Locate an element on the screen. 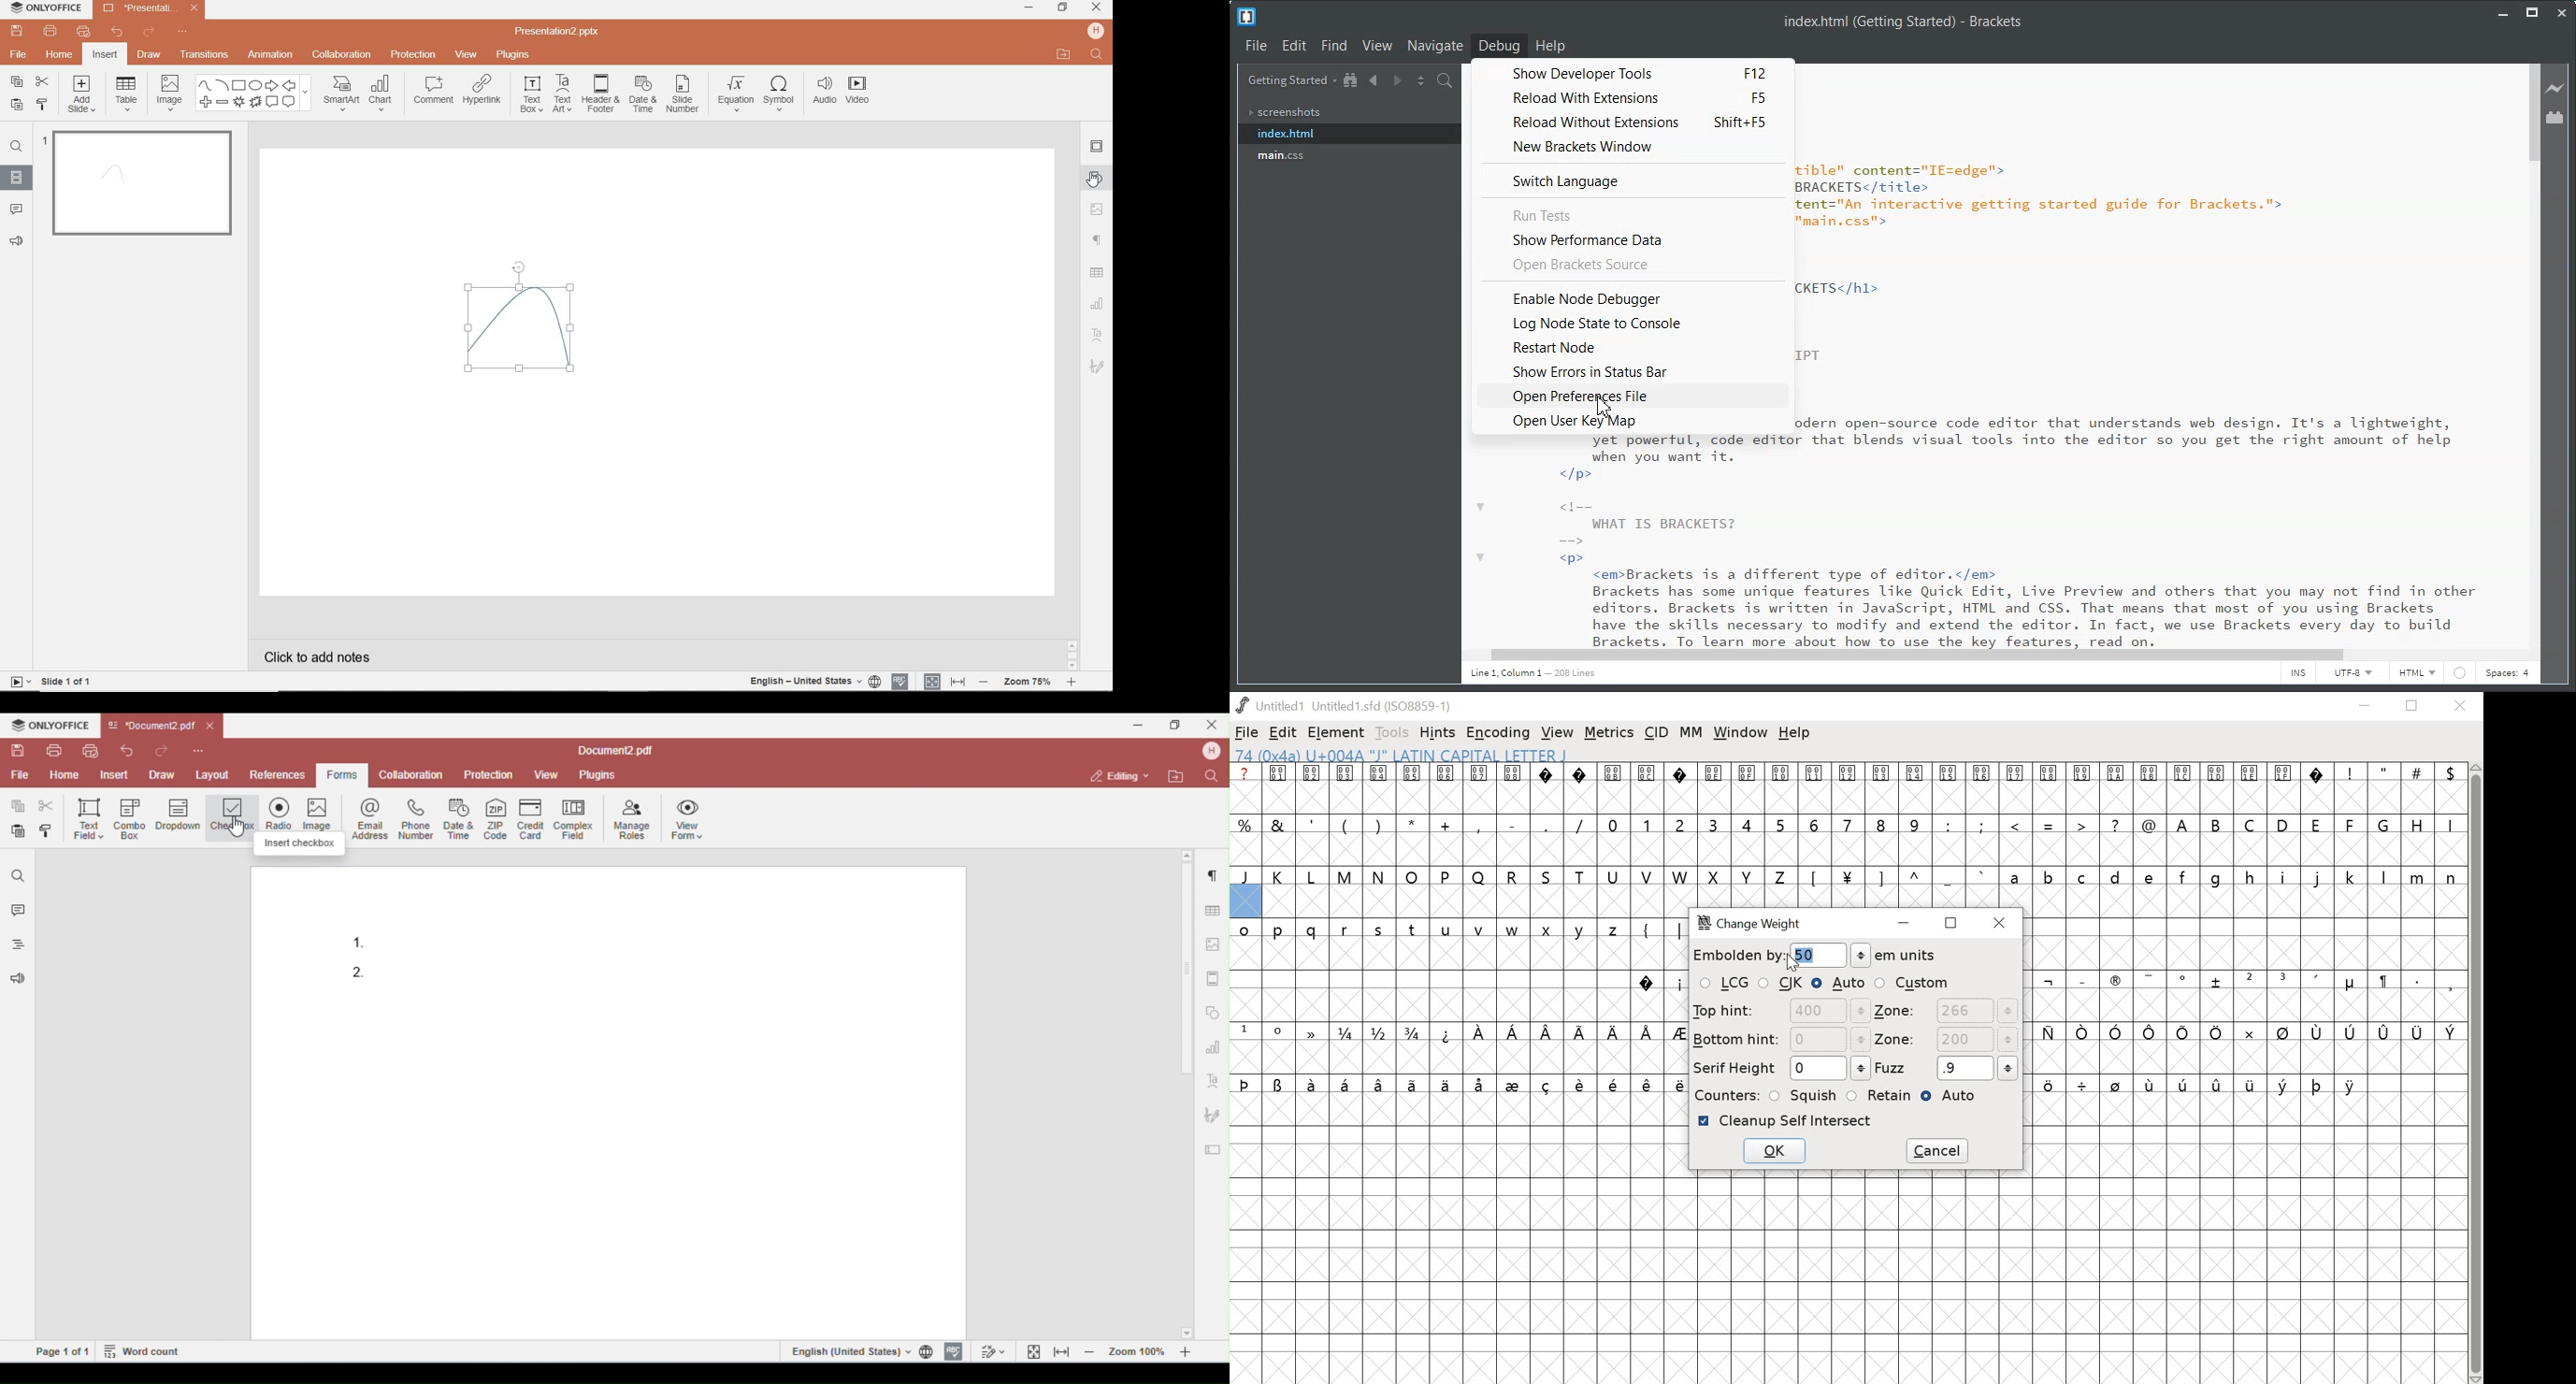  CJK is located at coordinates (1782, 984).